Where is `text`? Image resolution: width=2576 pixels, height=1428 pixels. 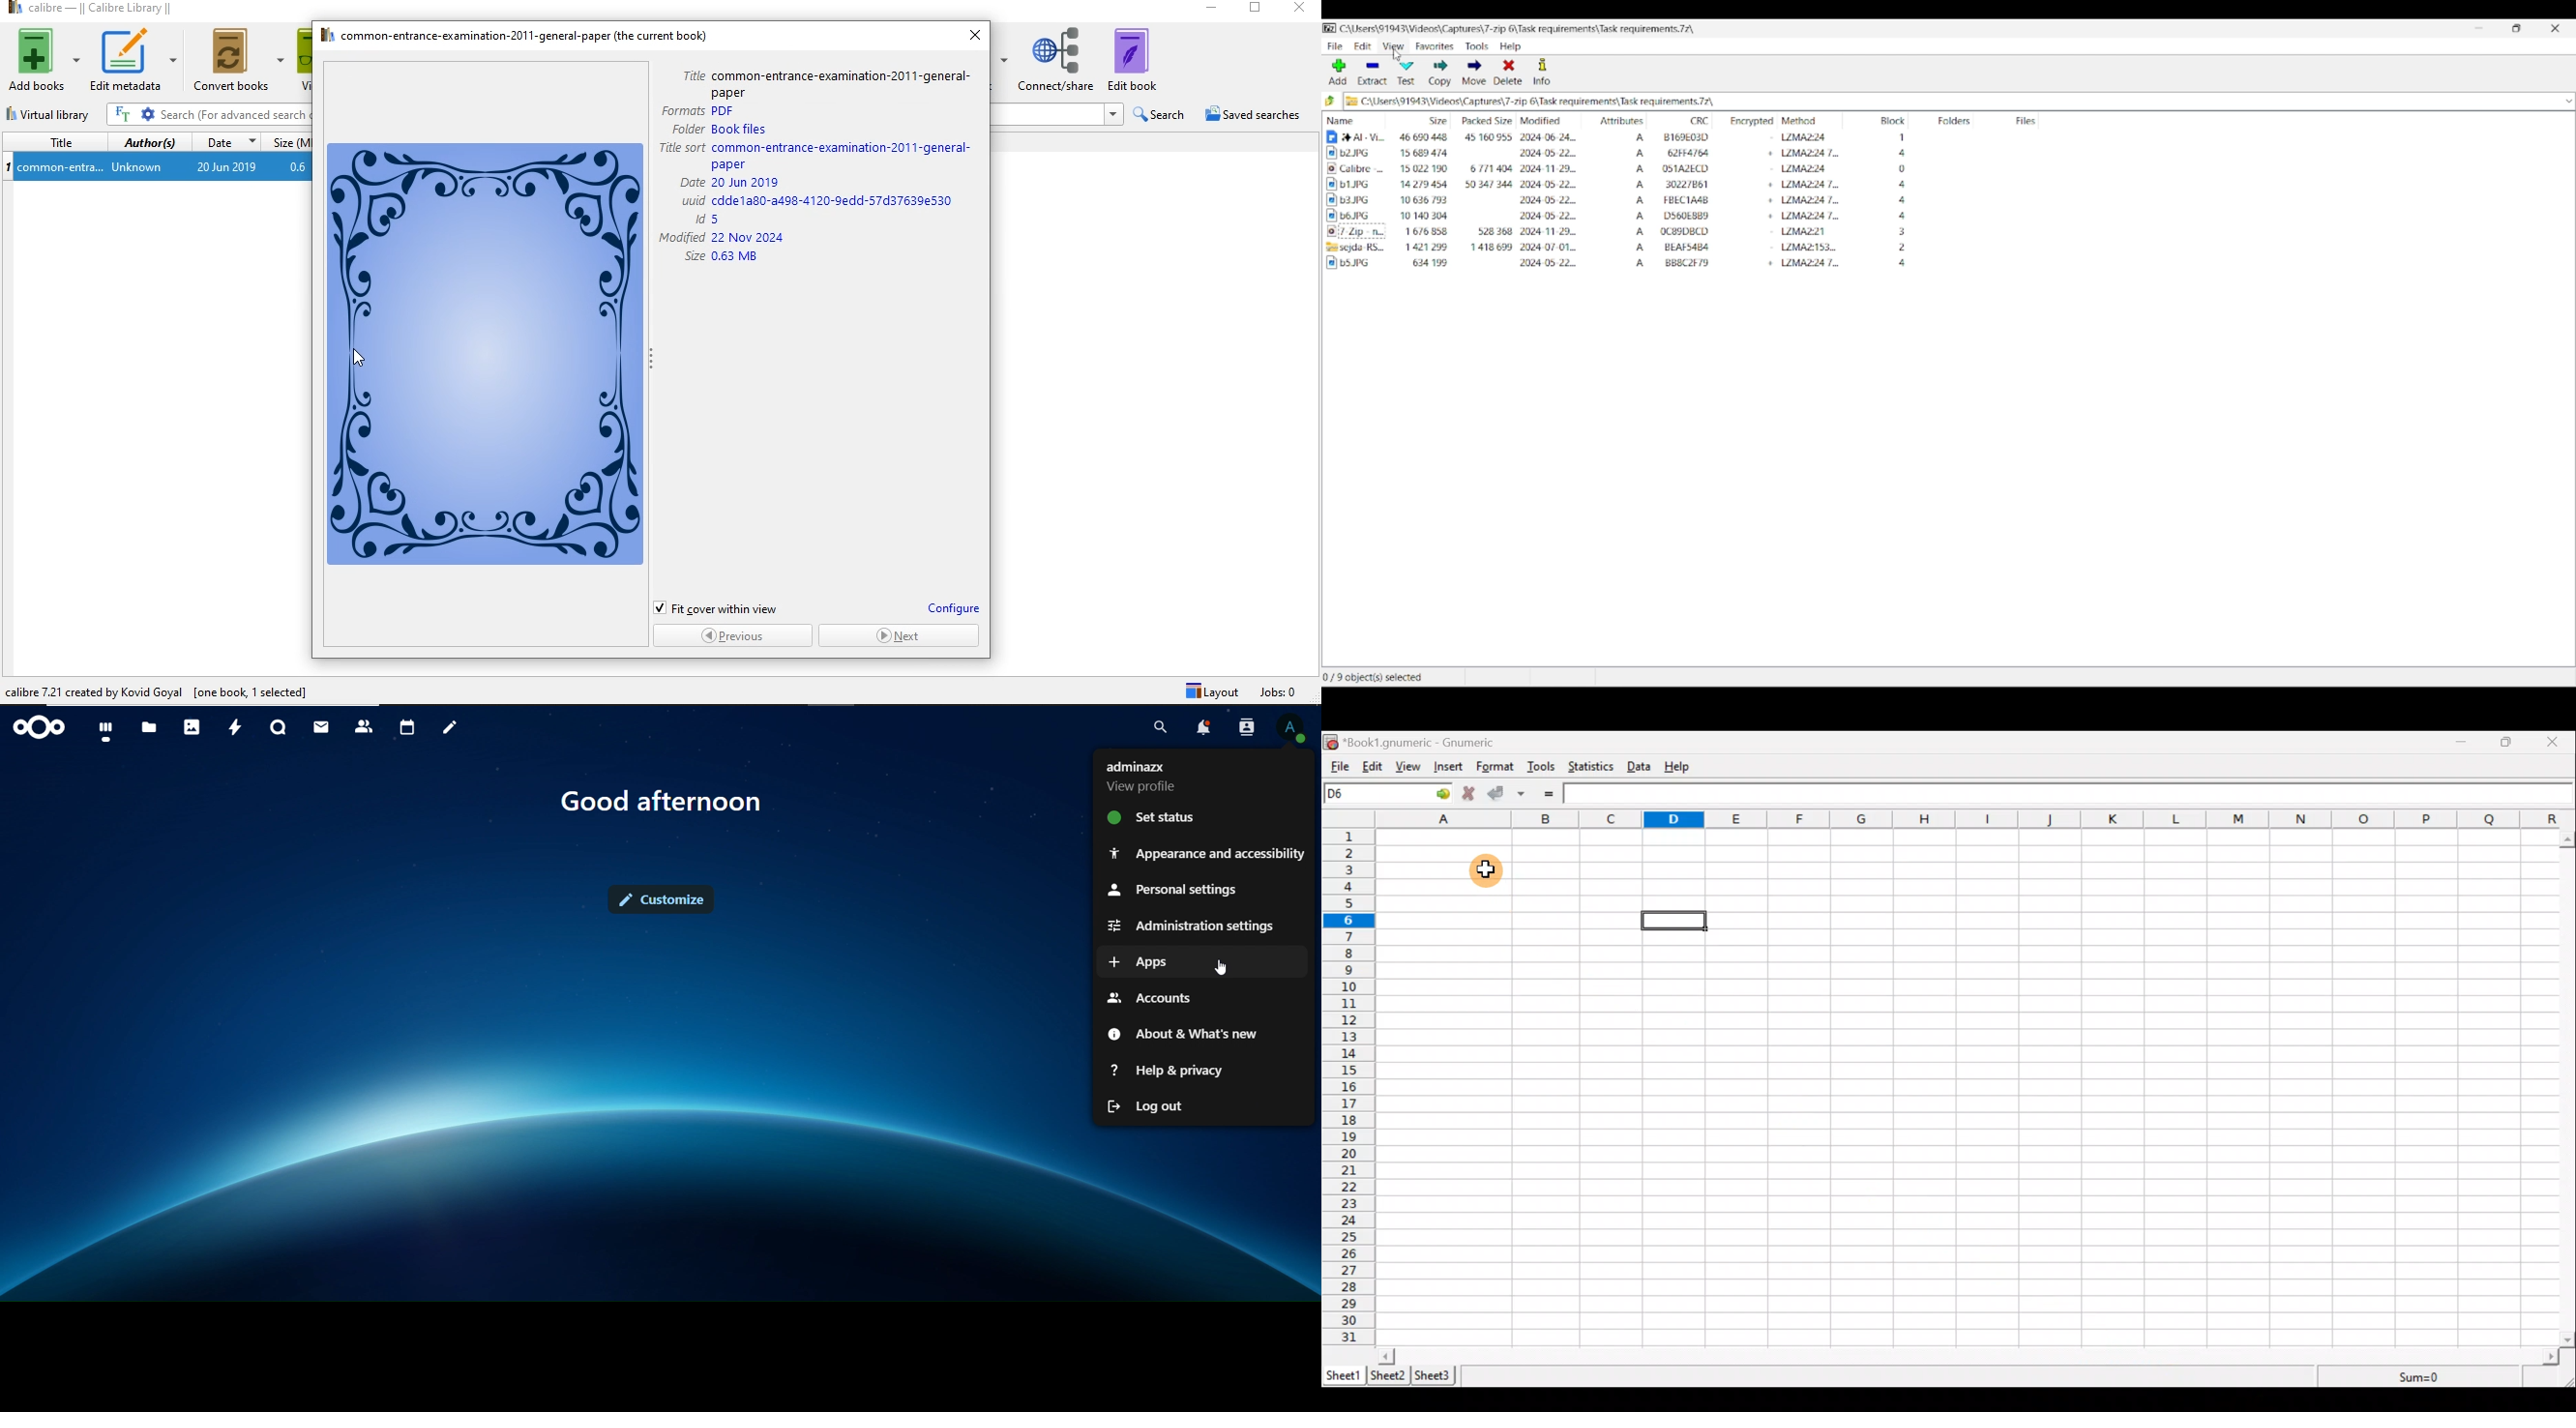 text is located at coordinates (661, 801).